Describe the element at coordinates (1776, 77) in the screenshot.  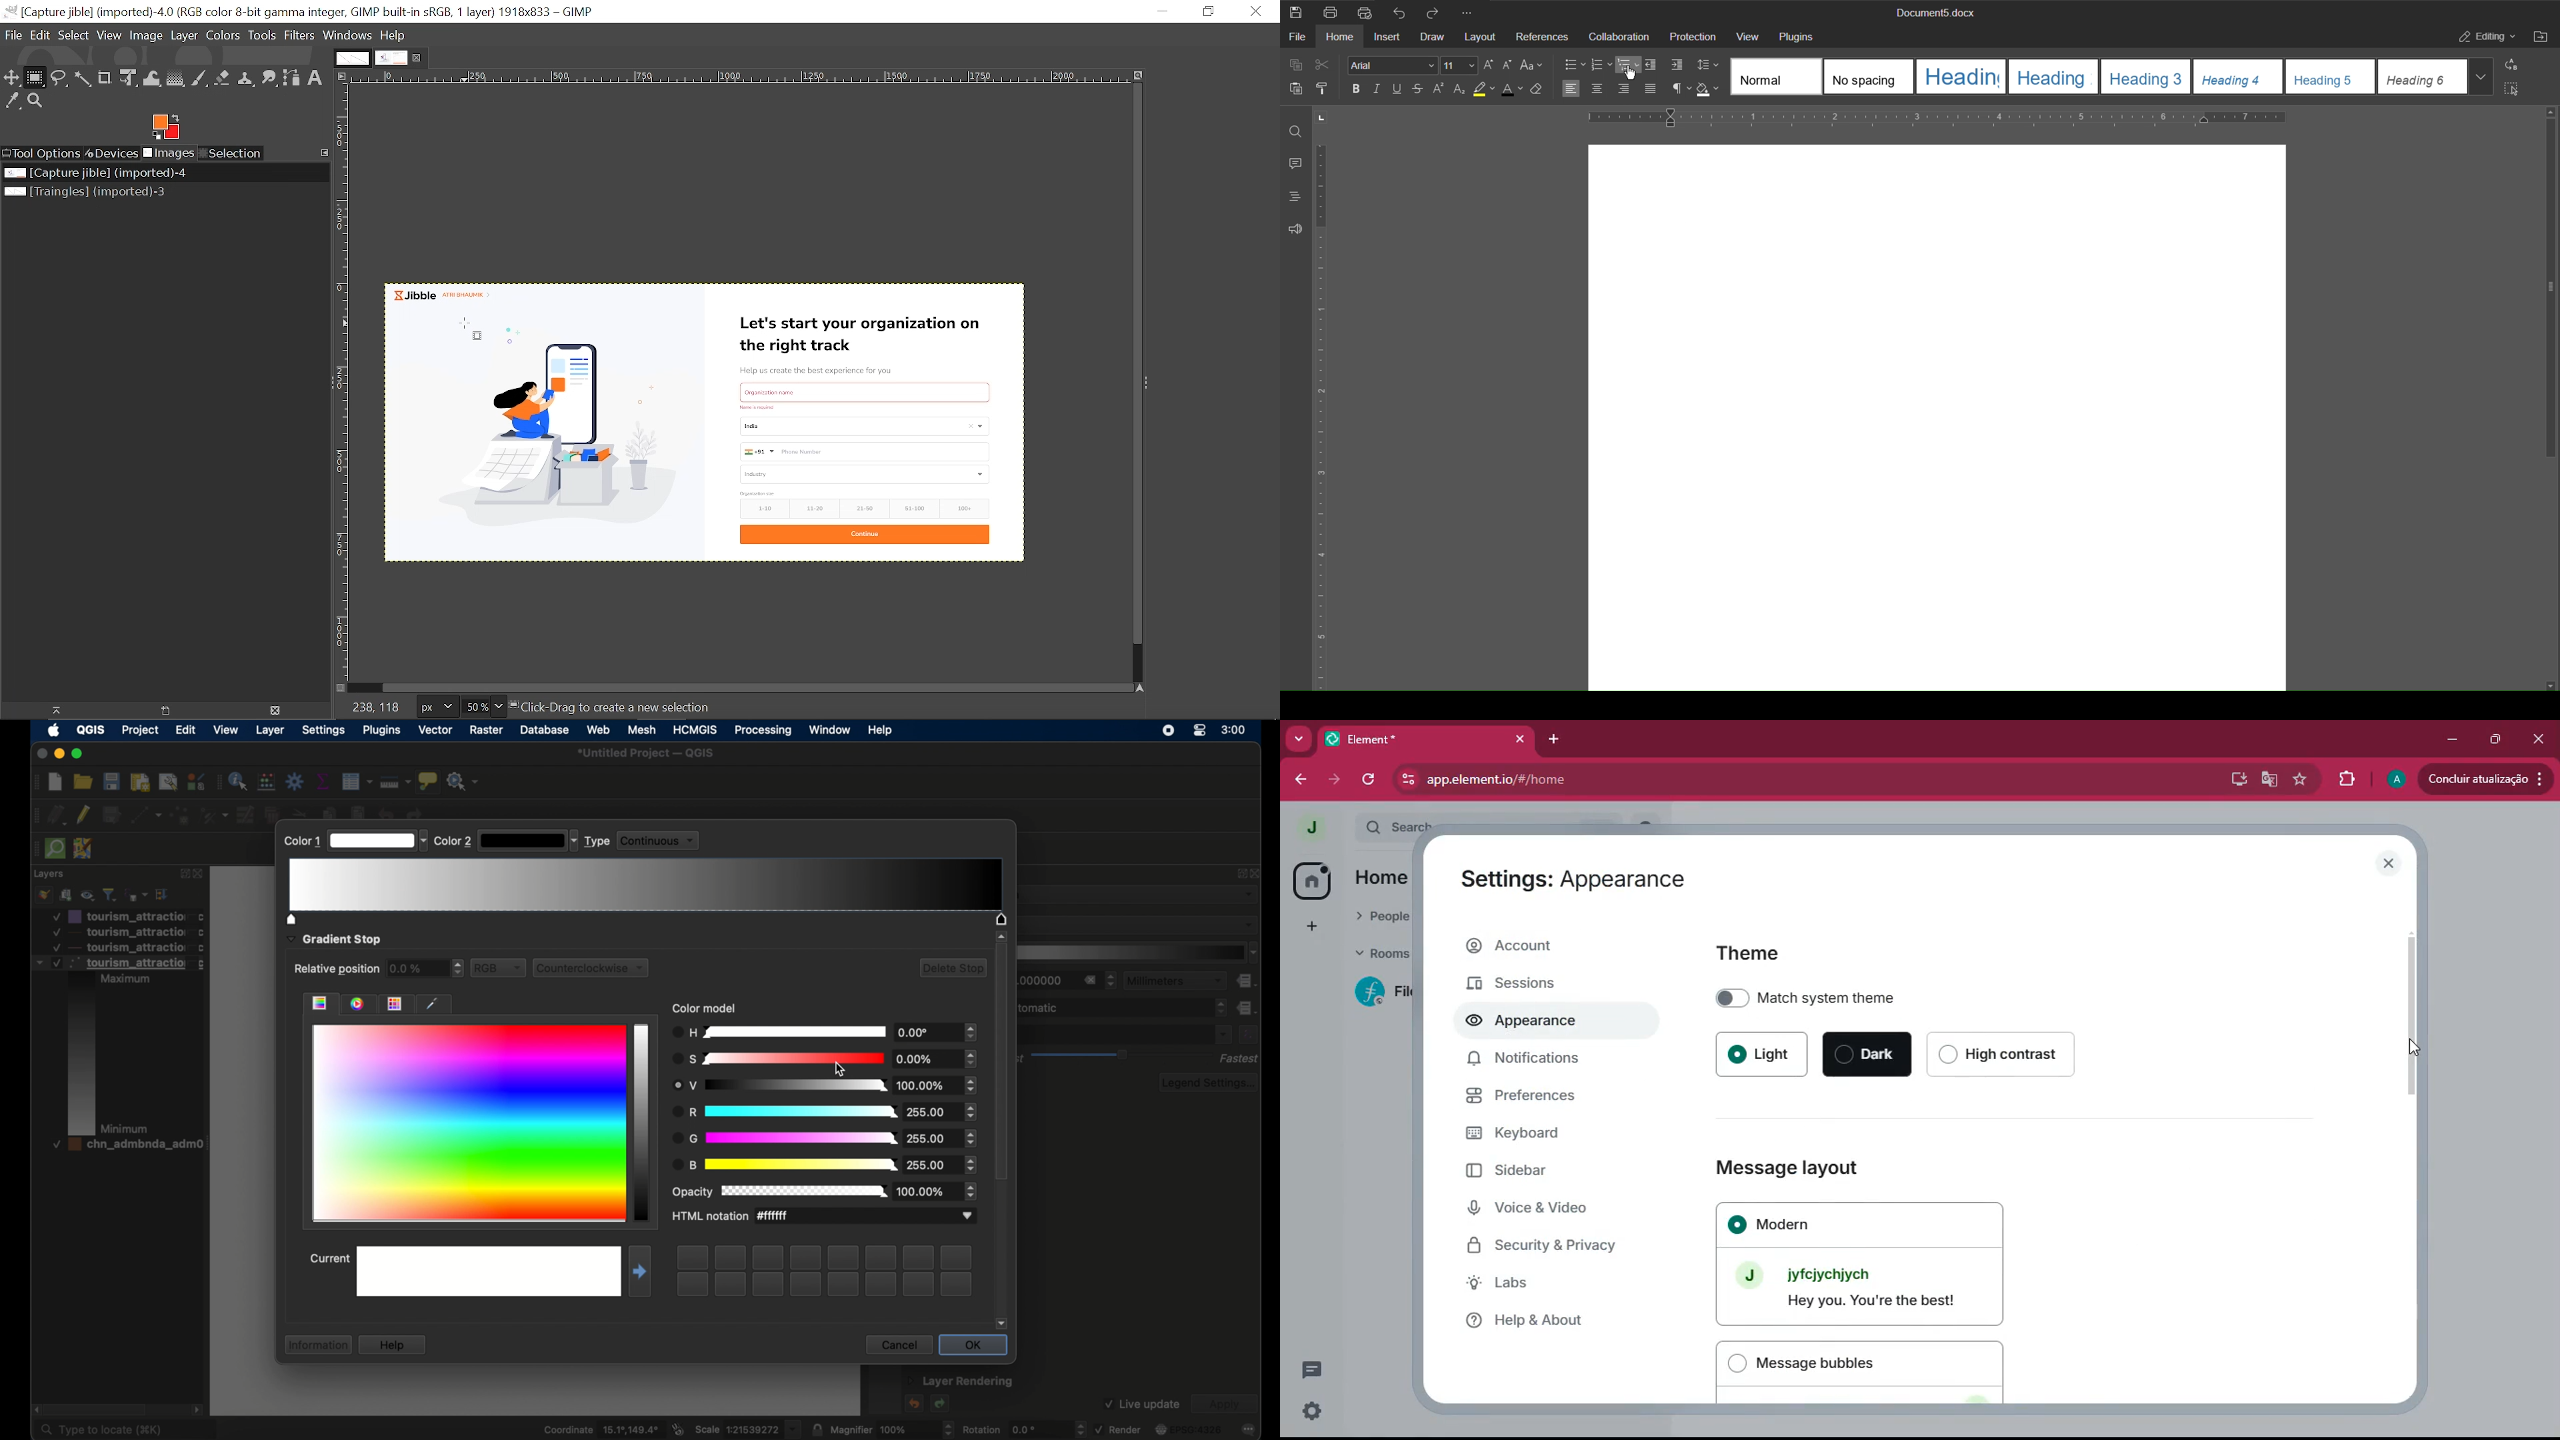
I see `Normal` at that location.